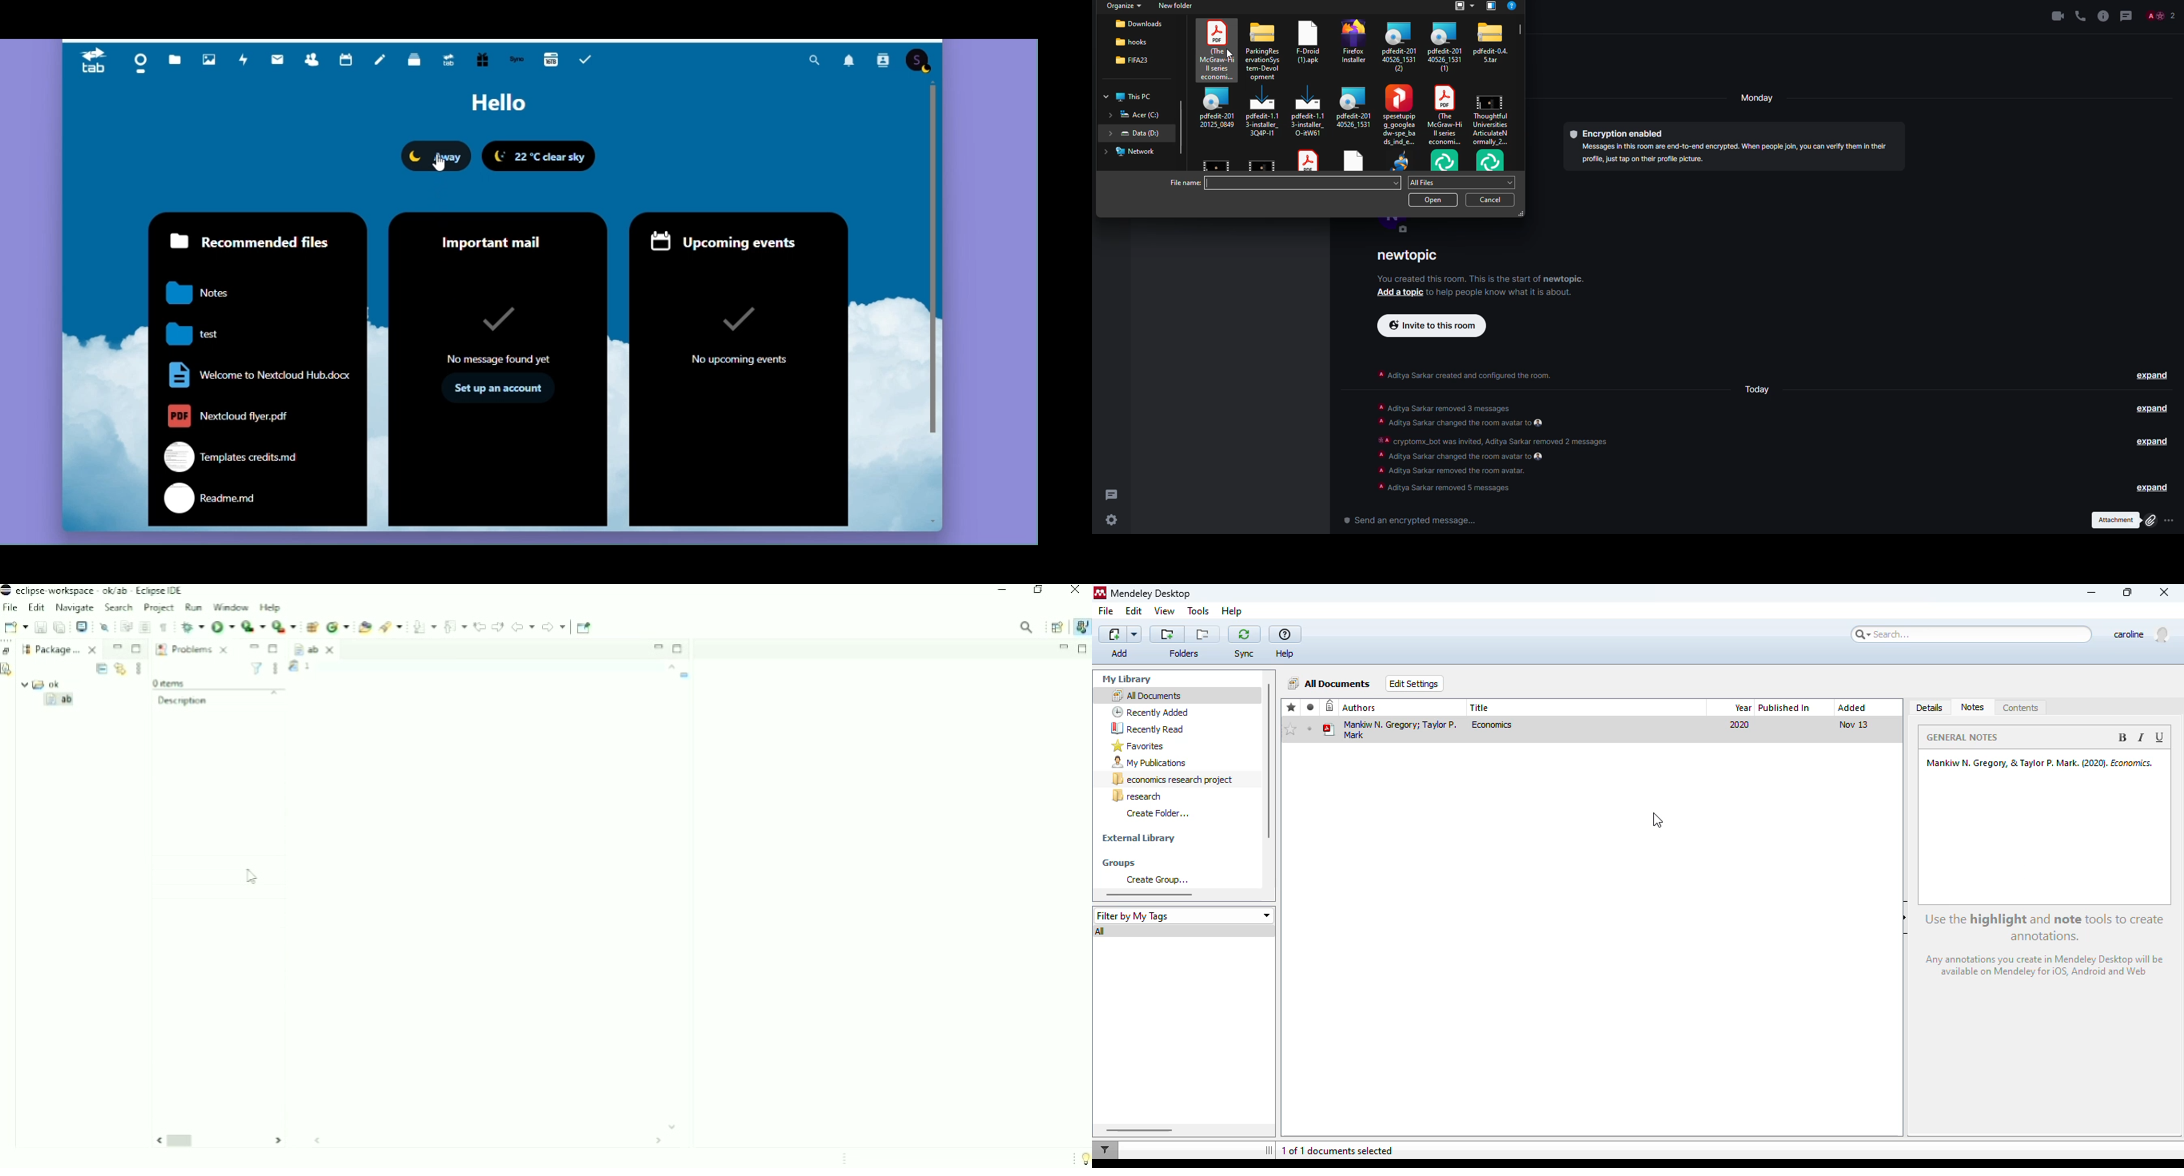 The height and width of the screenshot is (1176, 2184). I want to click on Account icon, so click(919, 62).